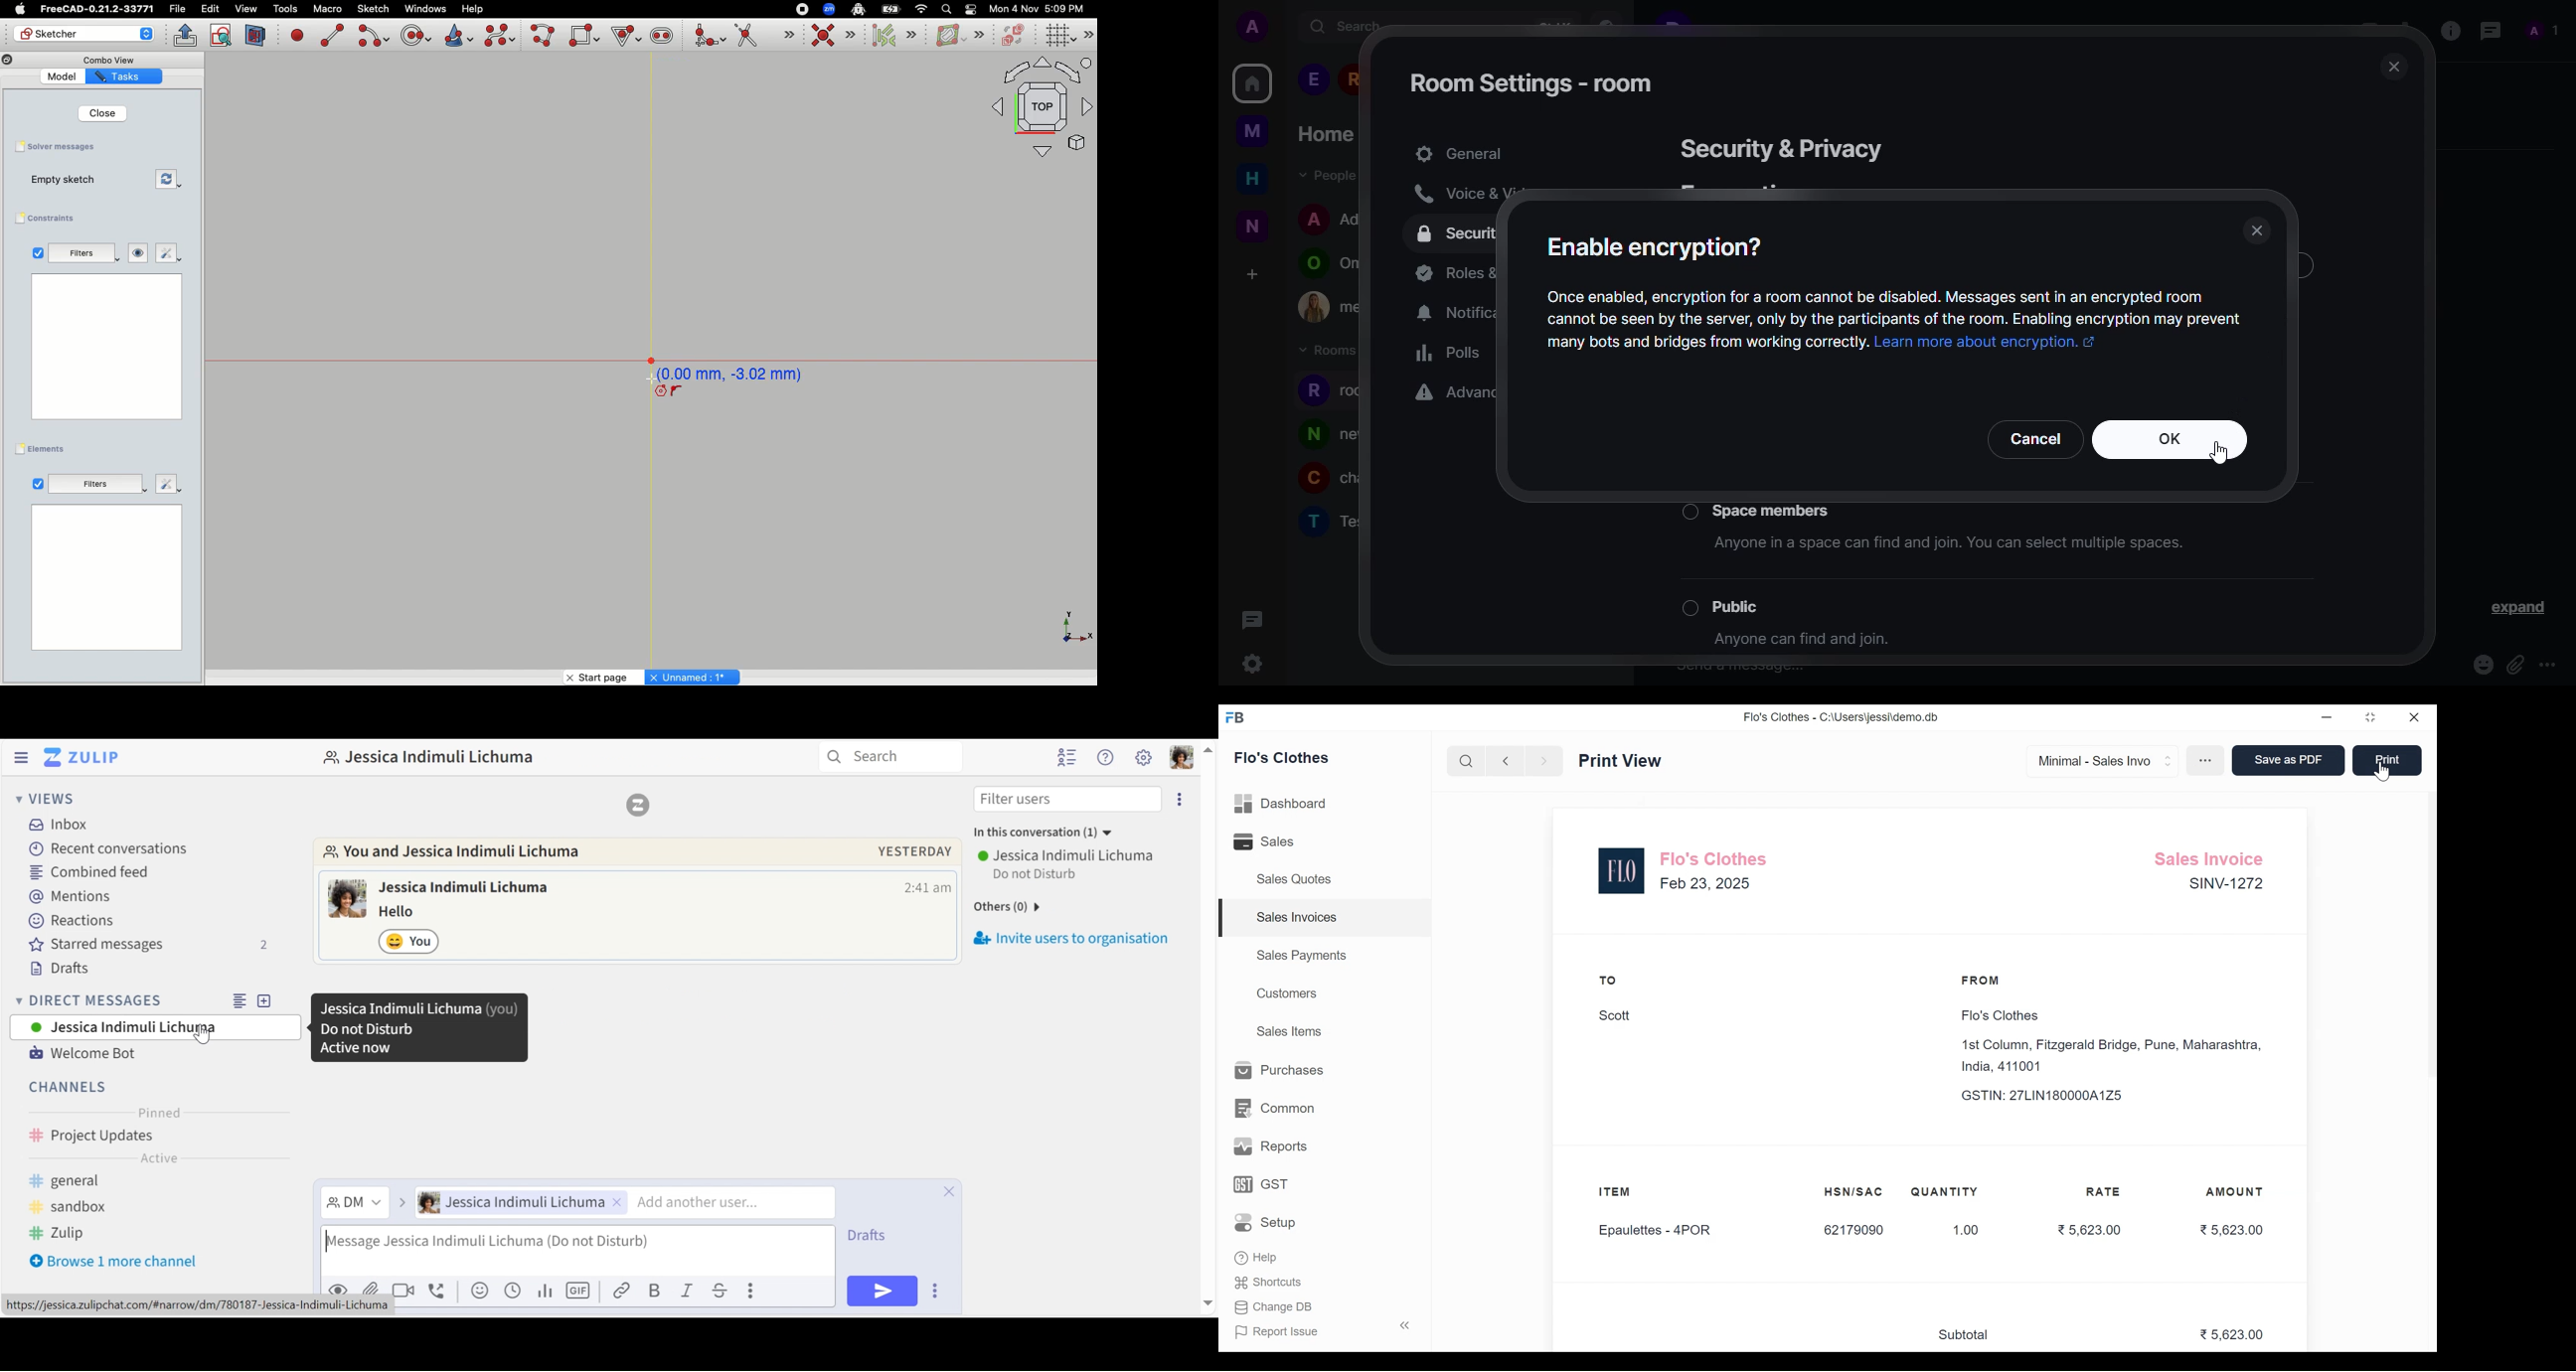  I want to click on Filters, so click(83, 253).